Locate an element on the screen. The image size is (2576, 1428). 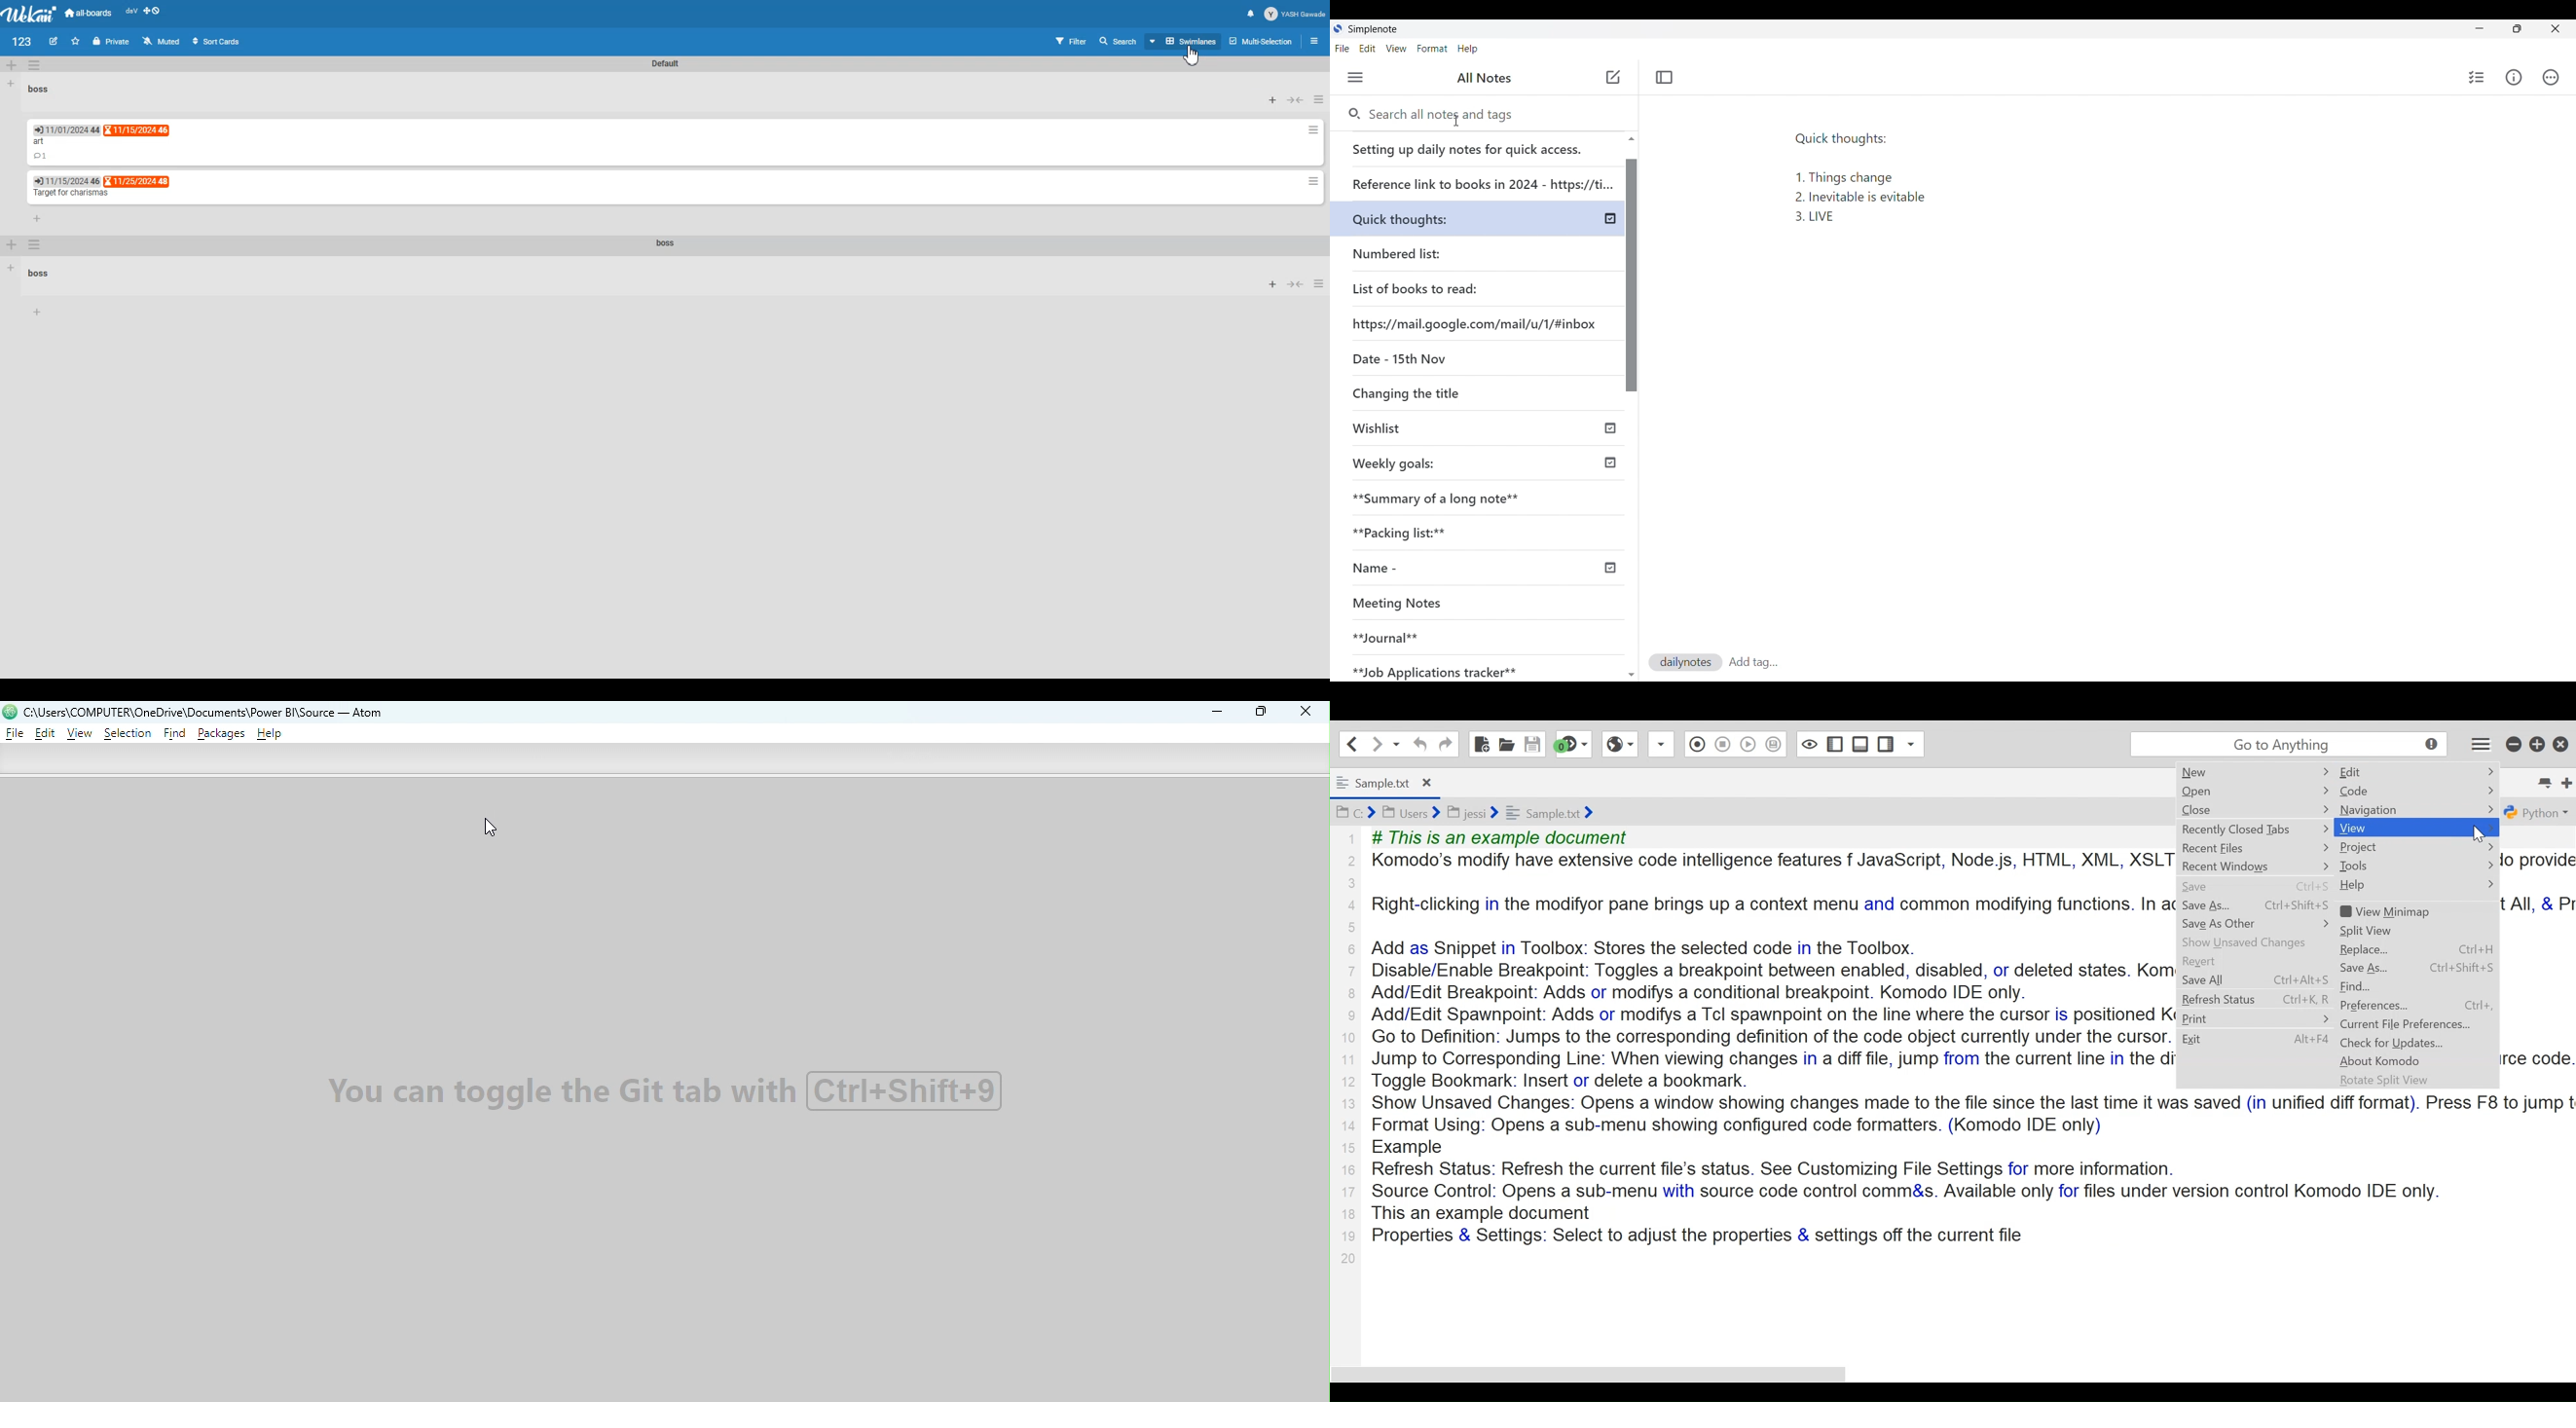
Changing the title is located at coordinates (1434, 393).